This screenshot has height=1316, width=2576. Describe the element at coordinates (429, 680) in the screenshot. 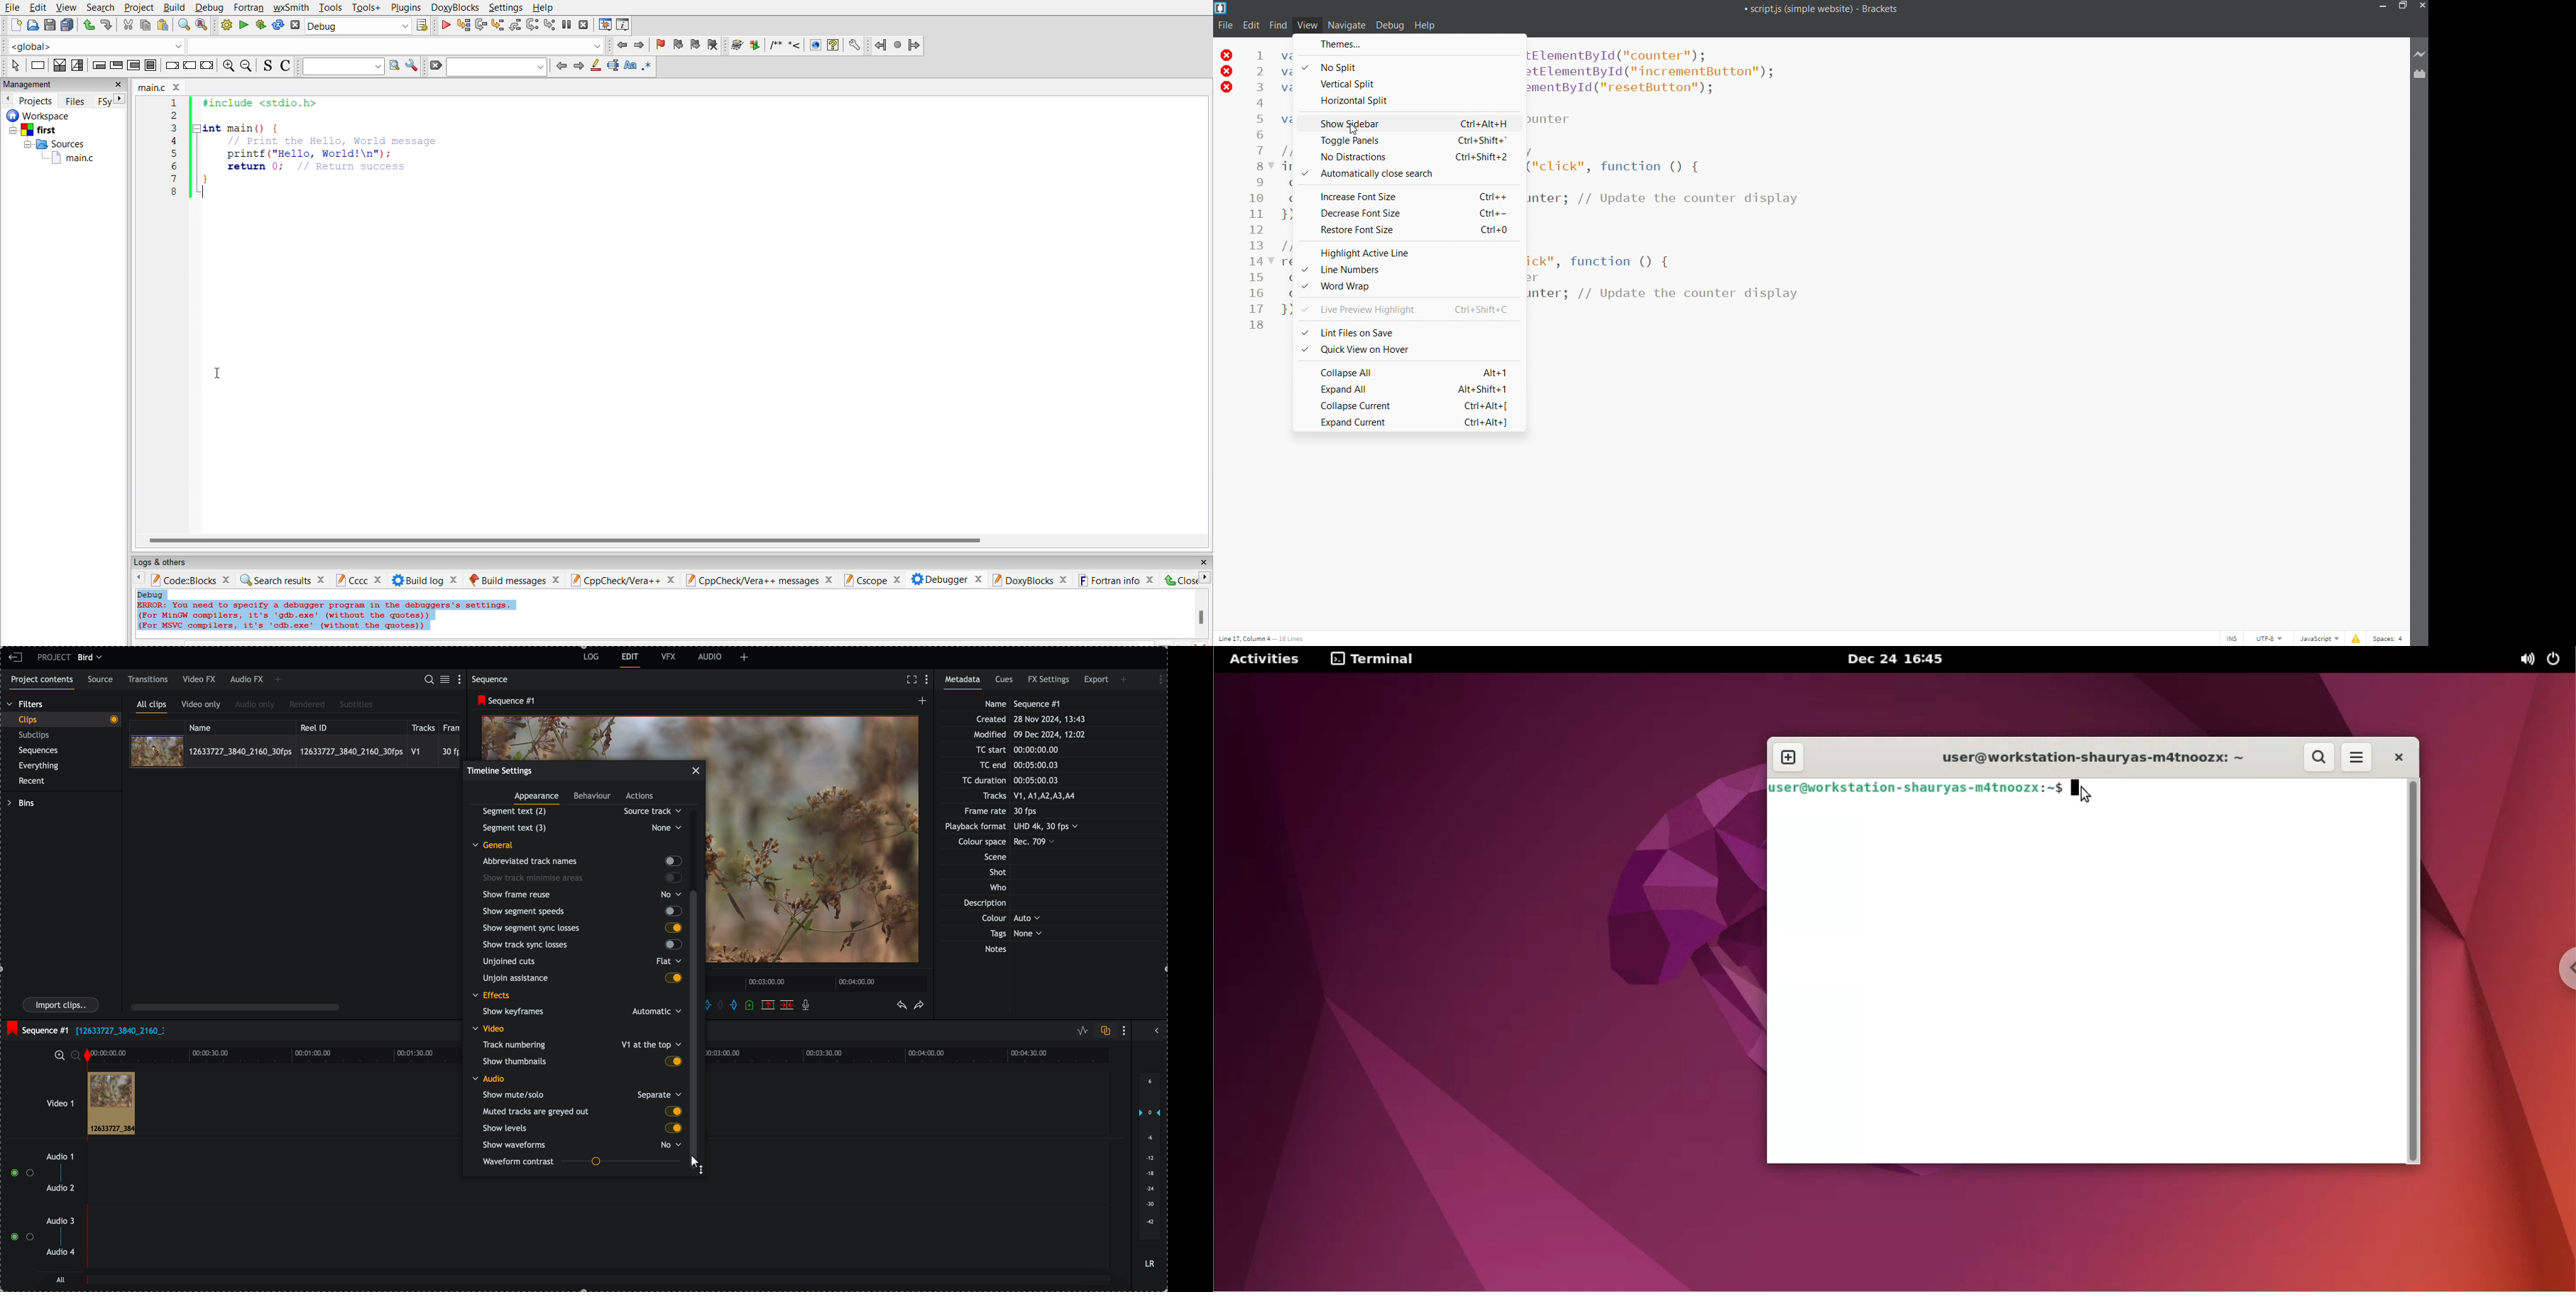

I see `search for assets or bins` at that location.